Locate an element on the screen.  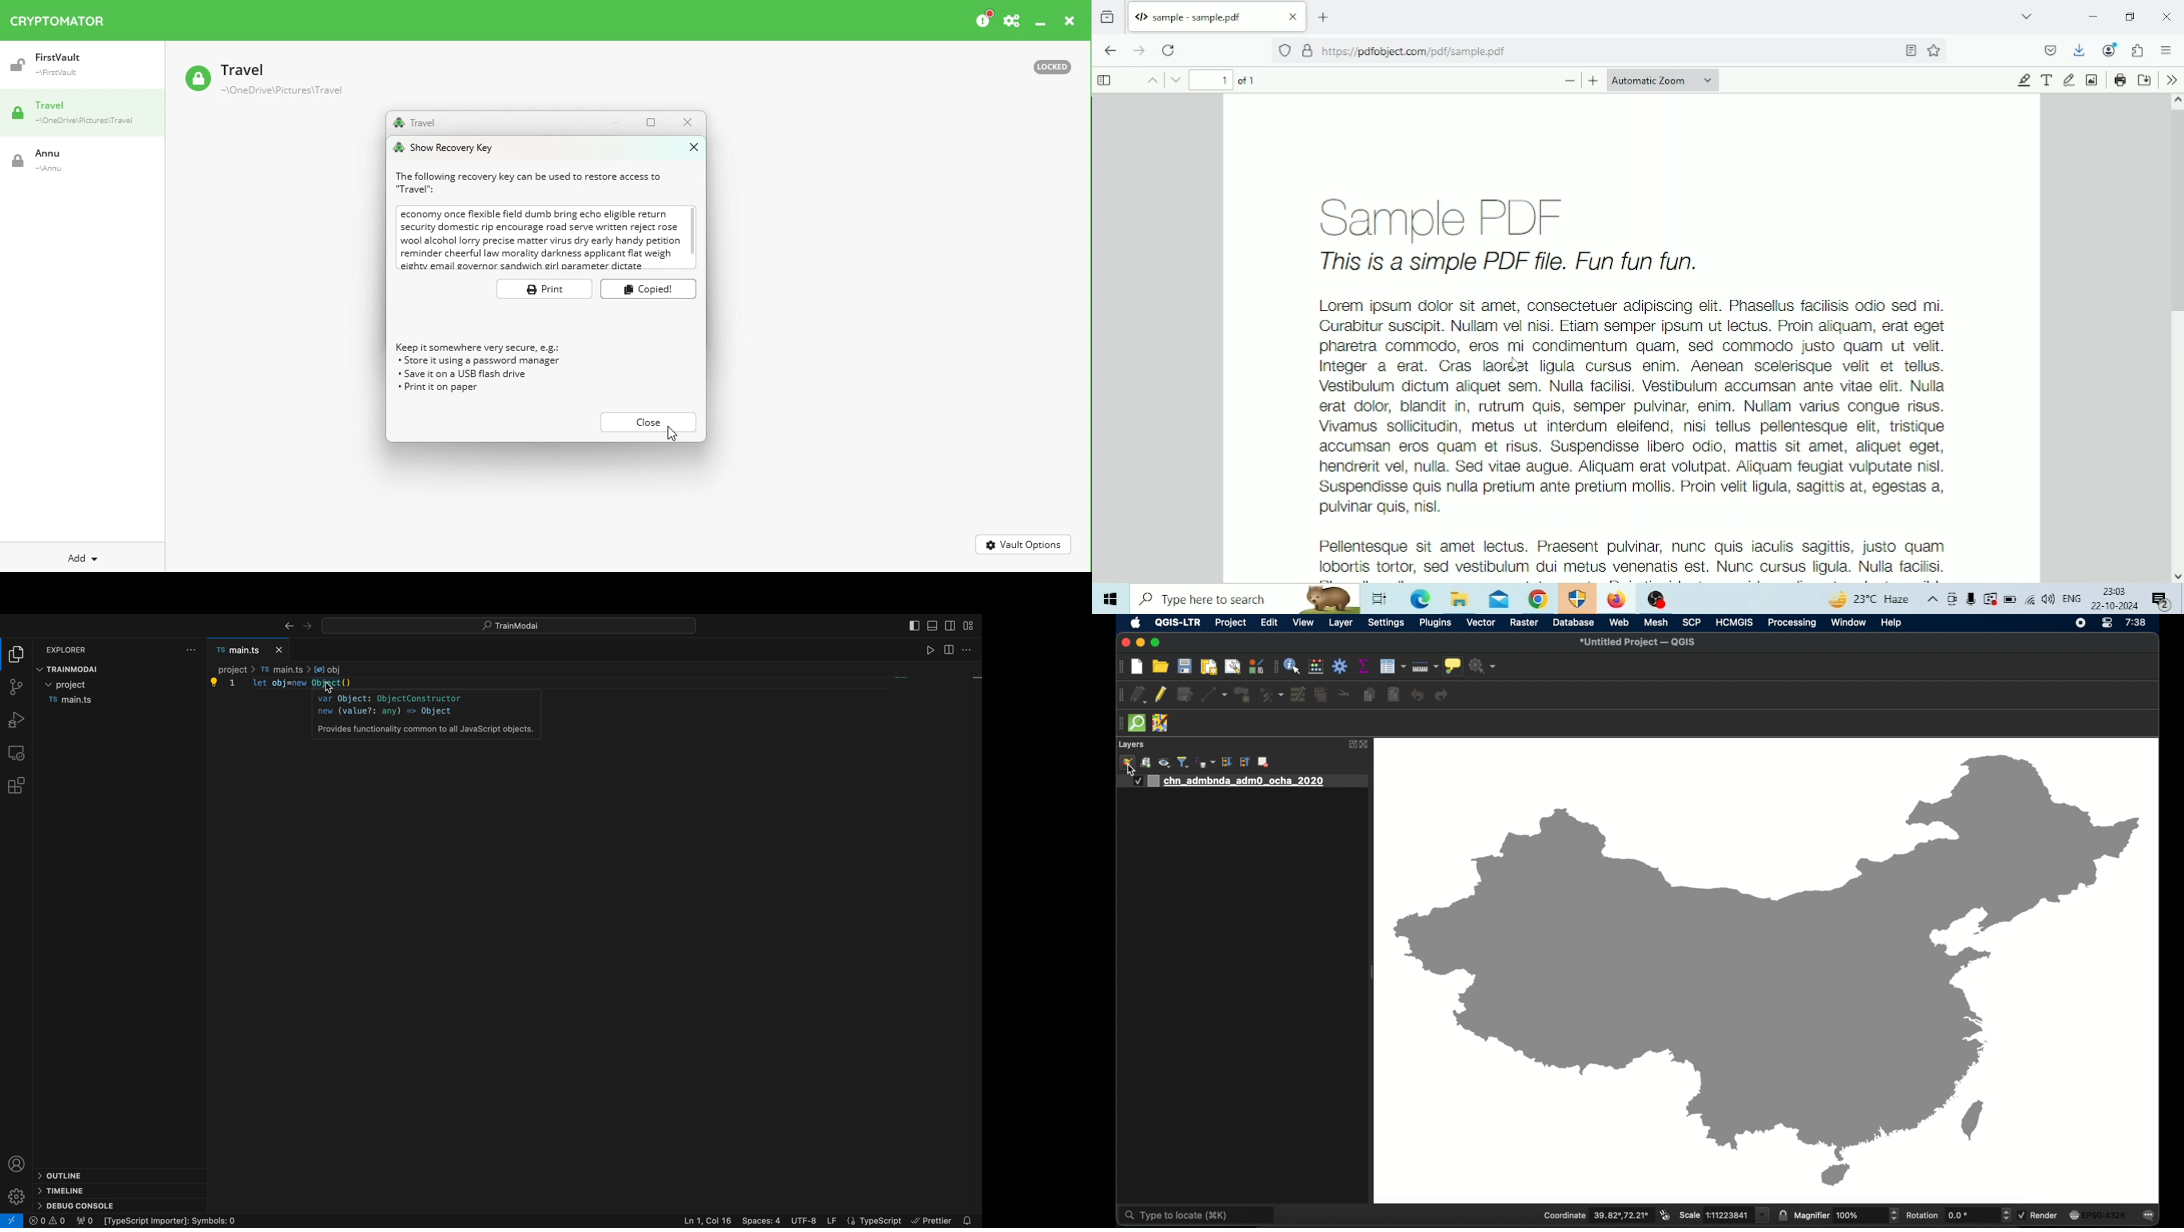
control center is located at coordinates (2108, 623).